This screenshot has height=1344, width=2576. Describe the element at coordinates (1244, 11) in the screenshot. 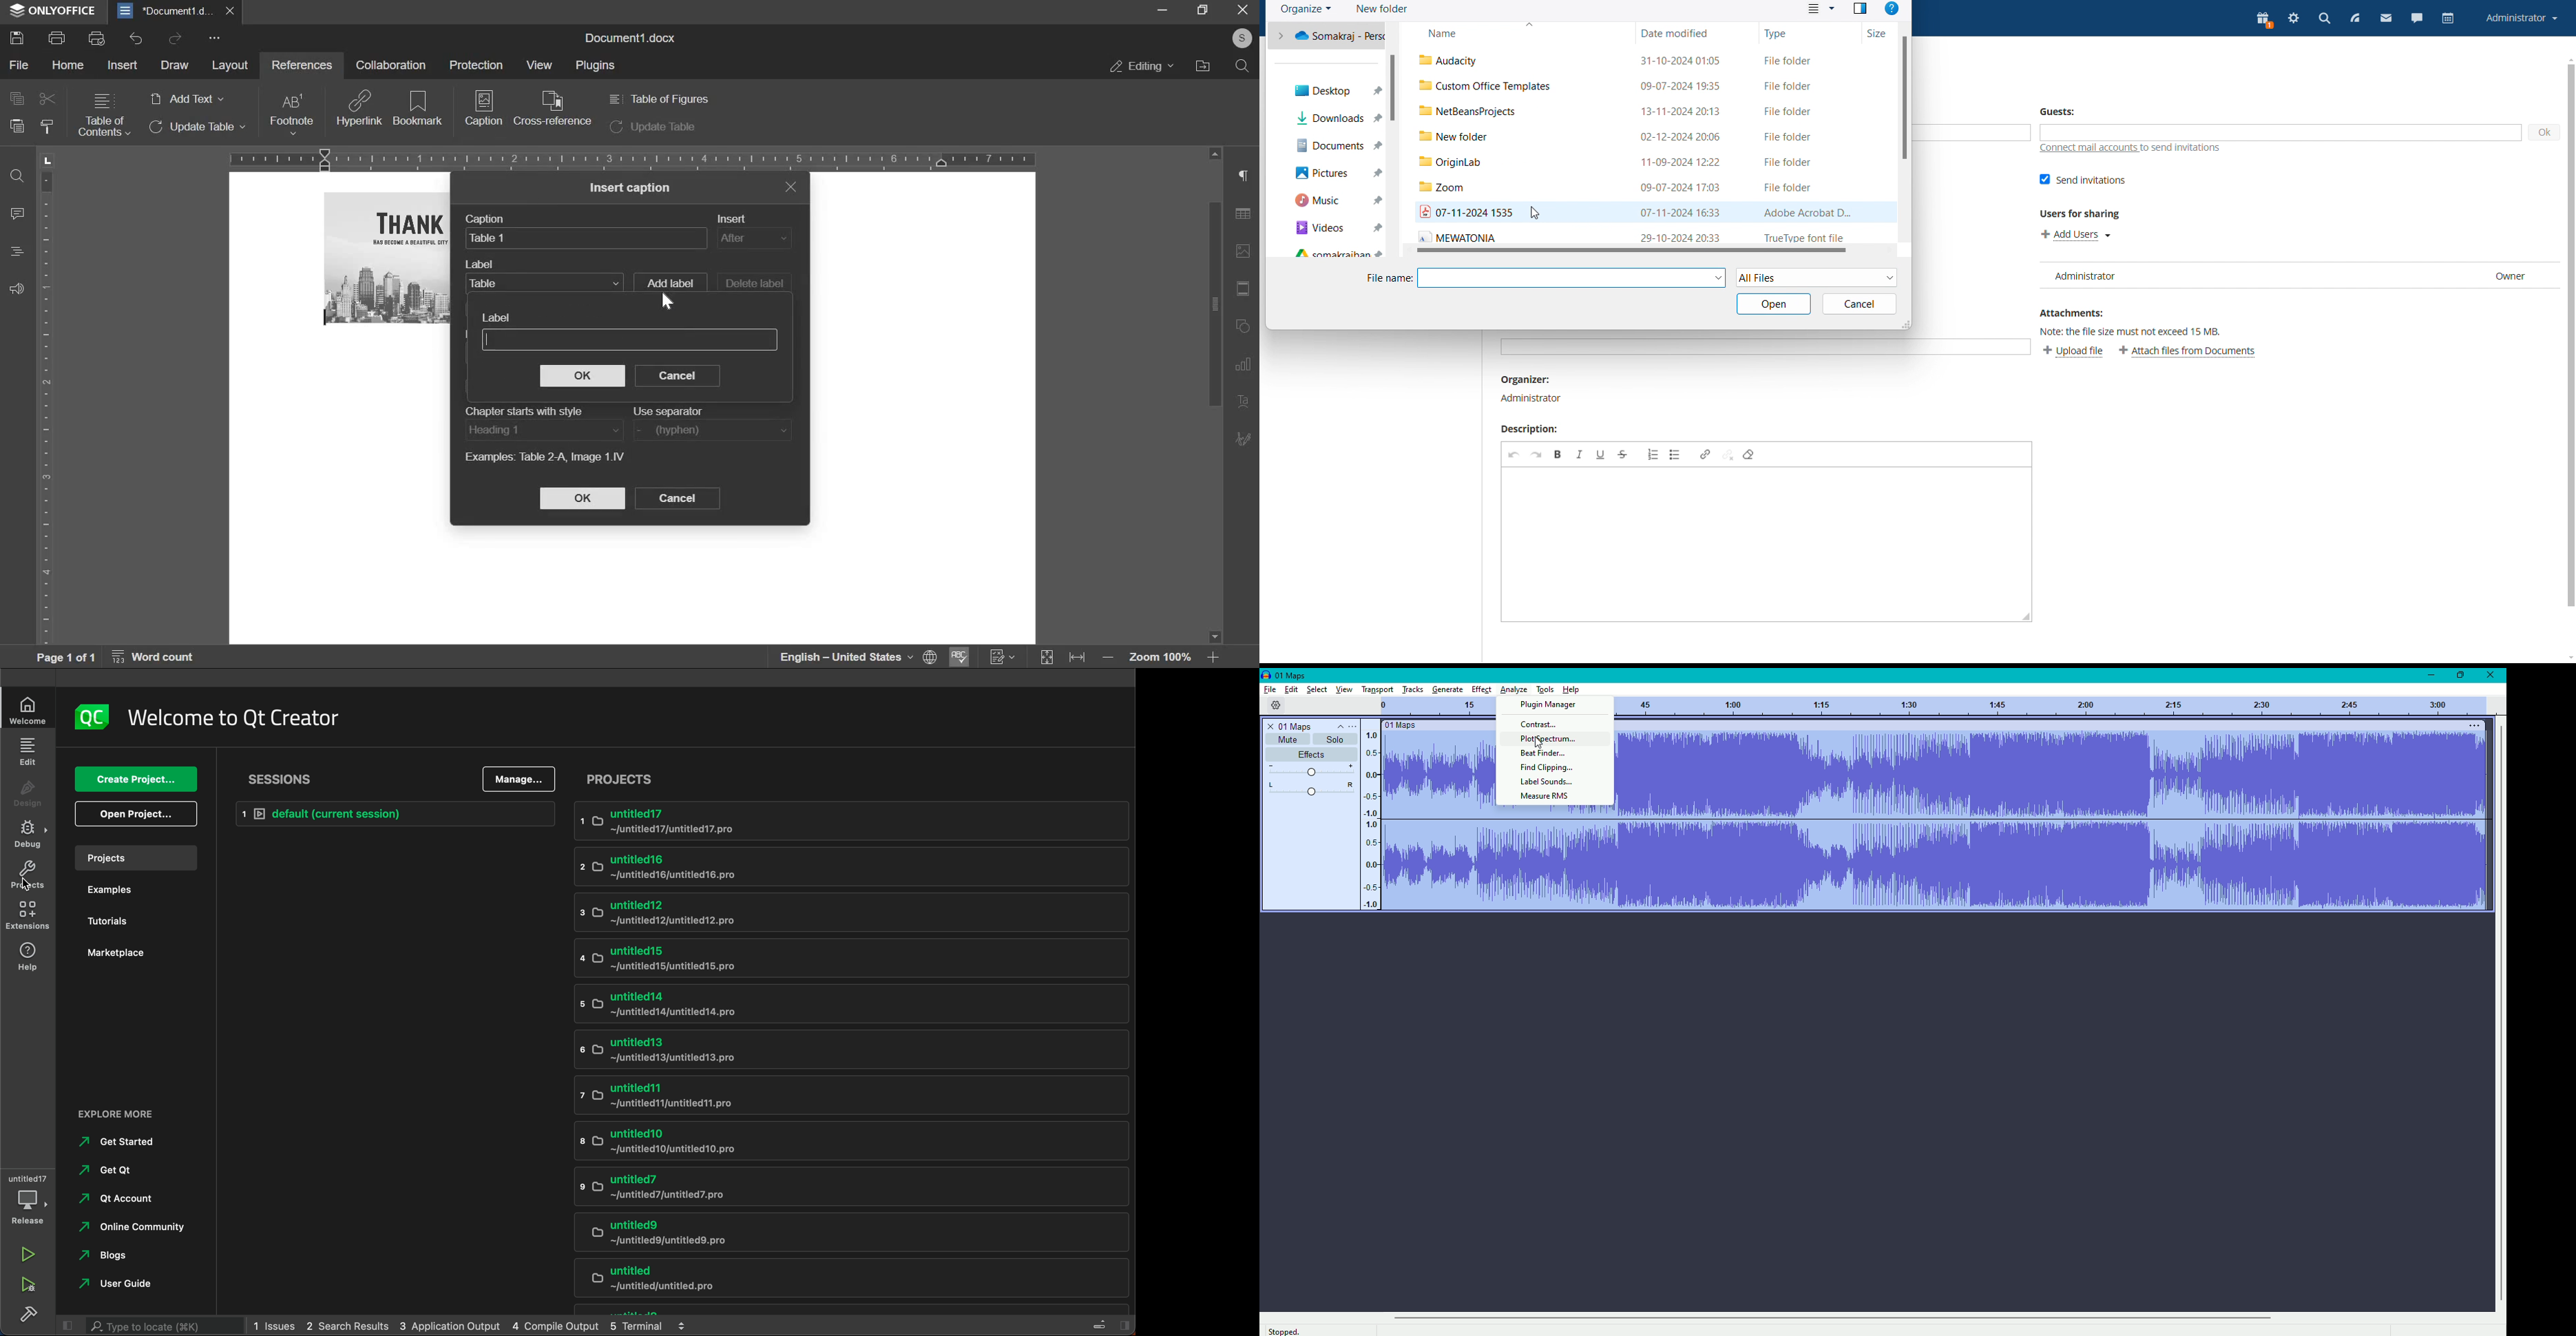

I see `exit` at that location.